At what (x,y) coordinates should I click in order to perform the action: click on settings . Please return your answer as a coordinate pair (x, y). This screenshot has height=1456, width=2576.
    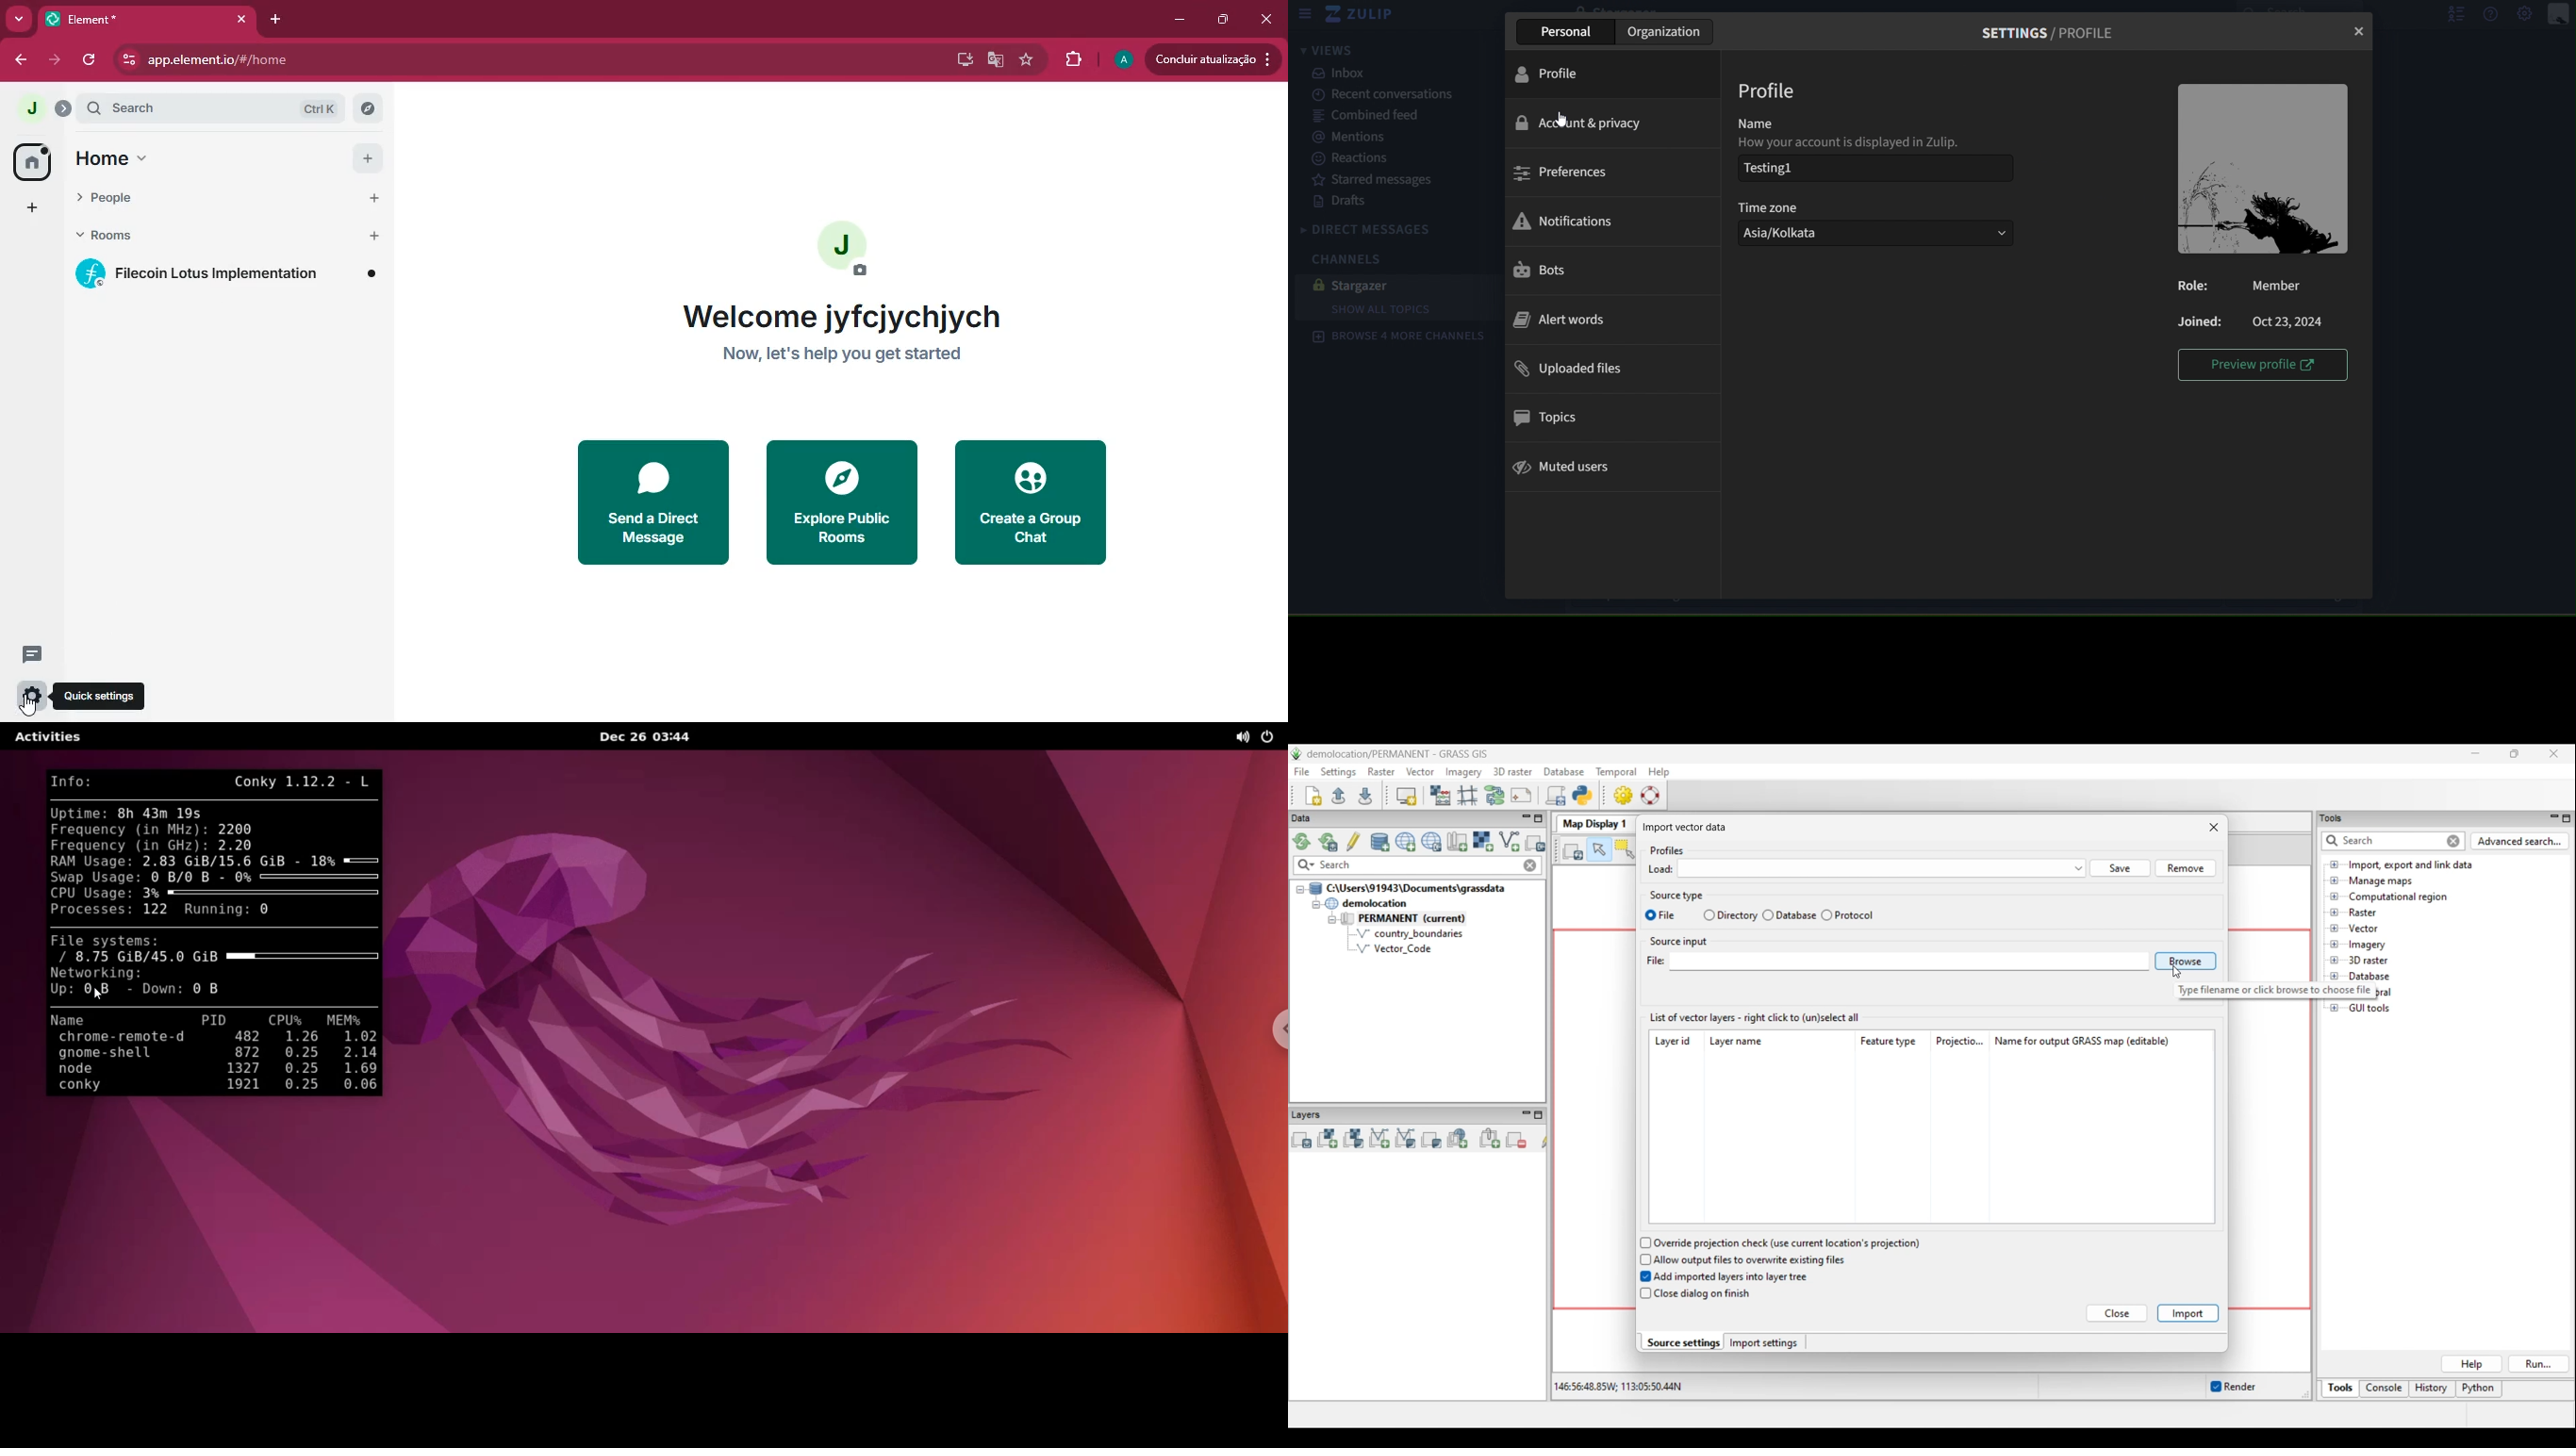
    Looking at the image, I should click on (27, 699).